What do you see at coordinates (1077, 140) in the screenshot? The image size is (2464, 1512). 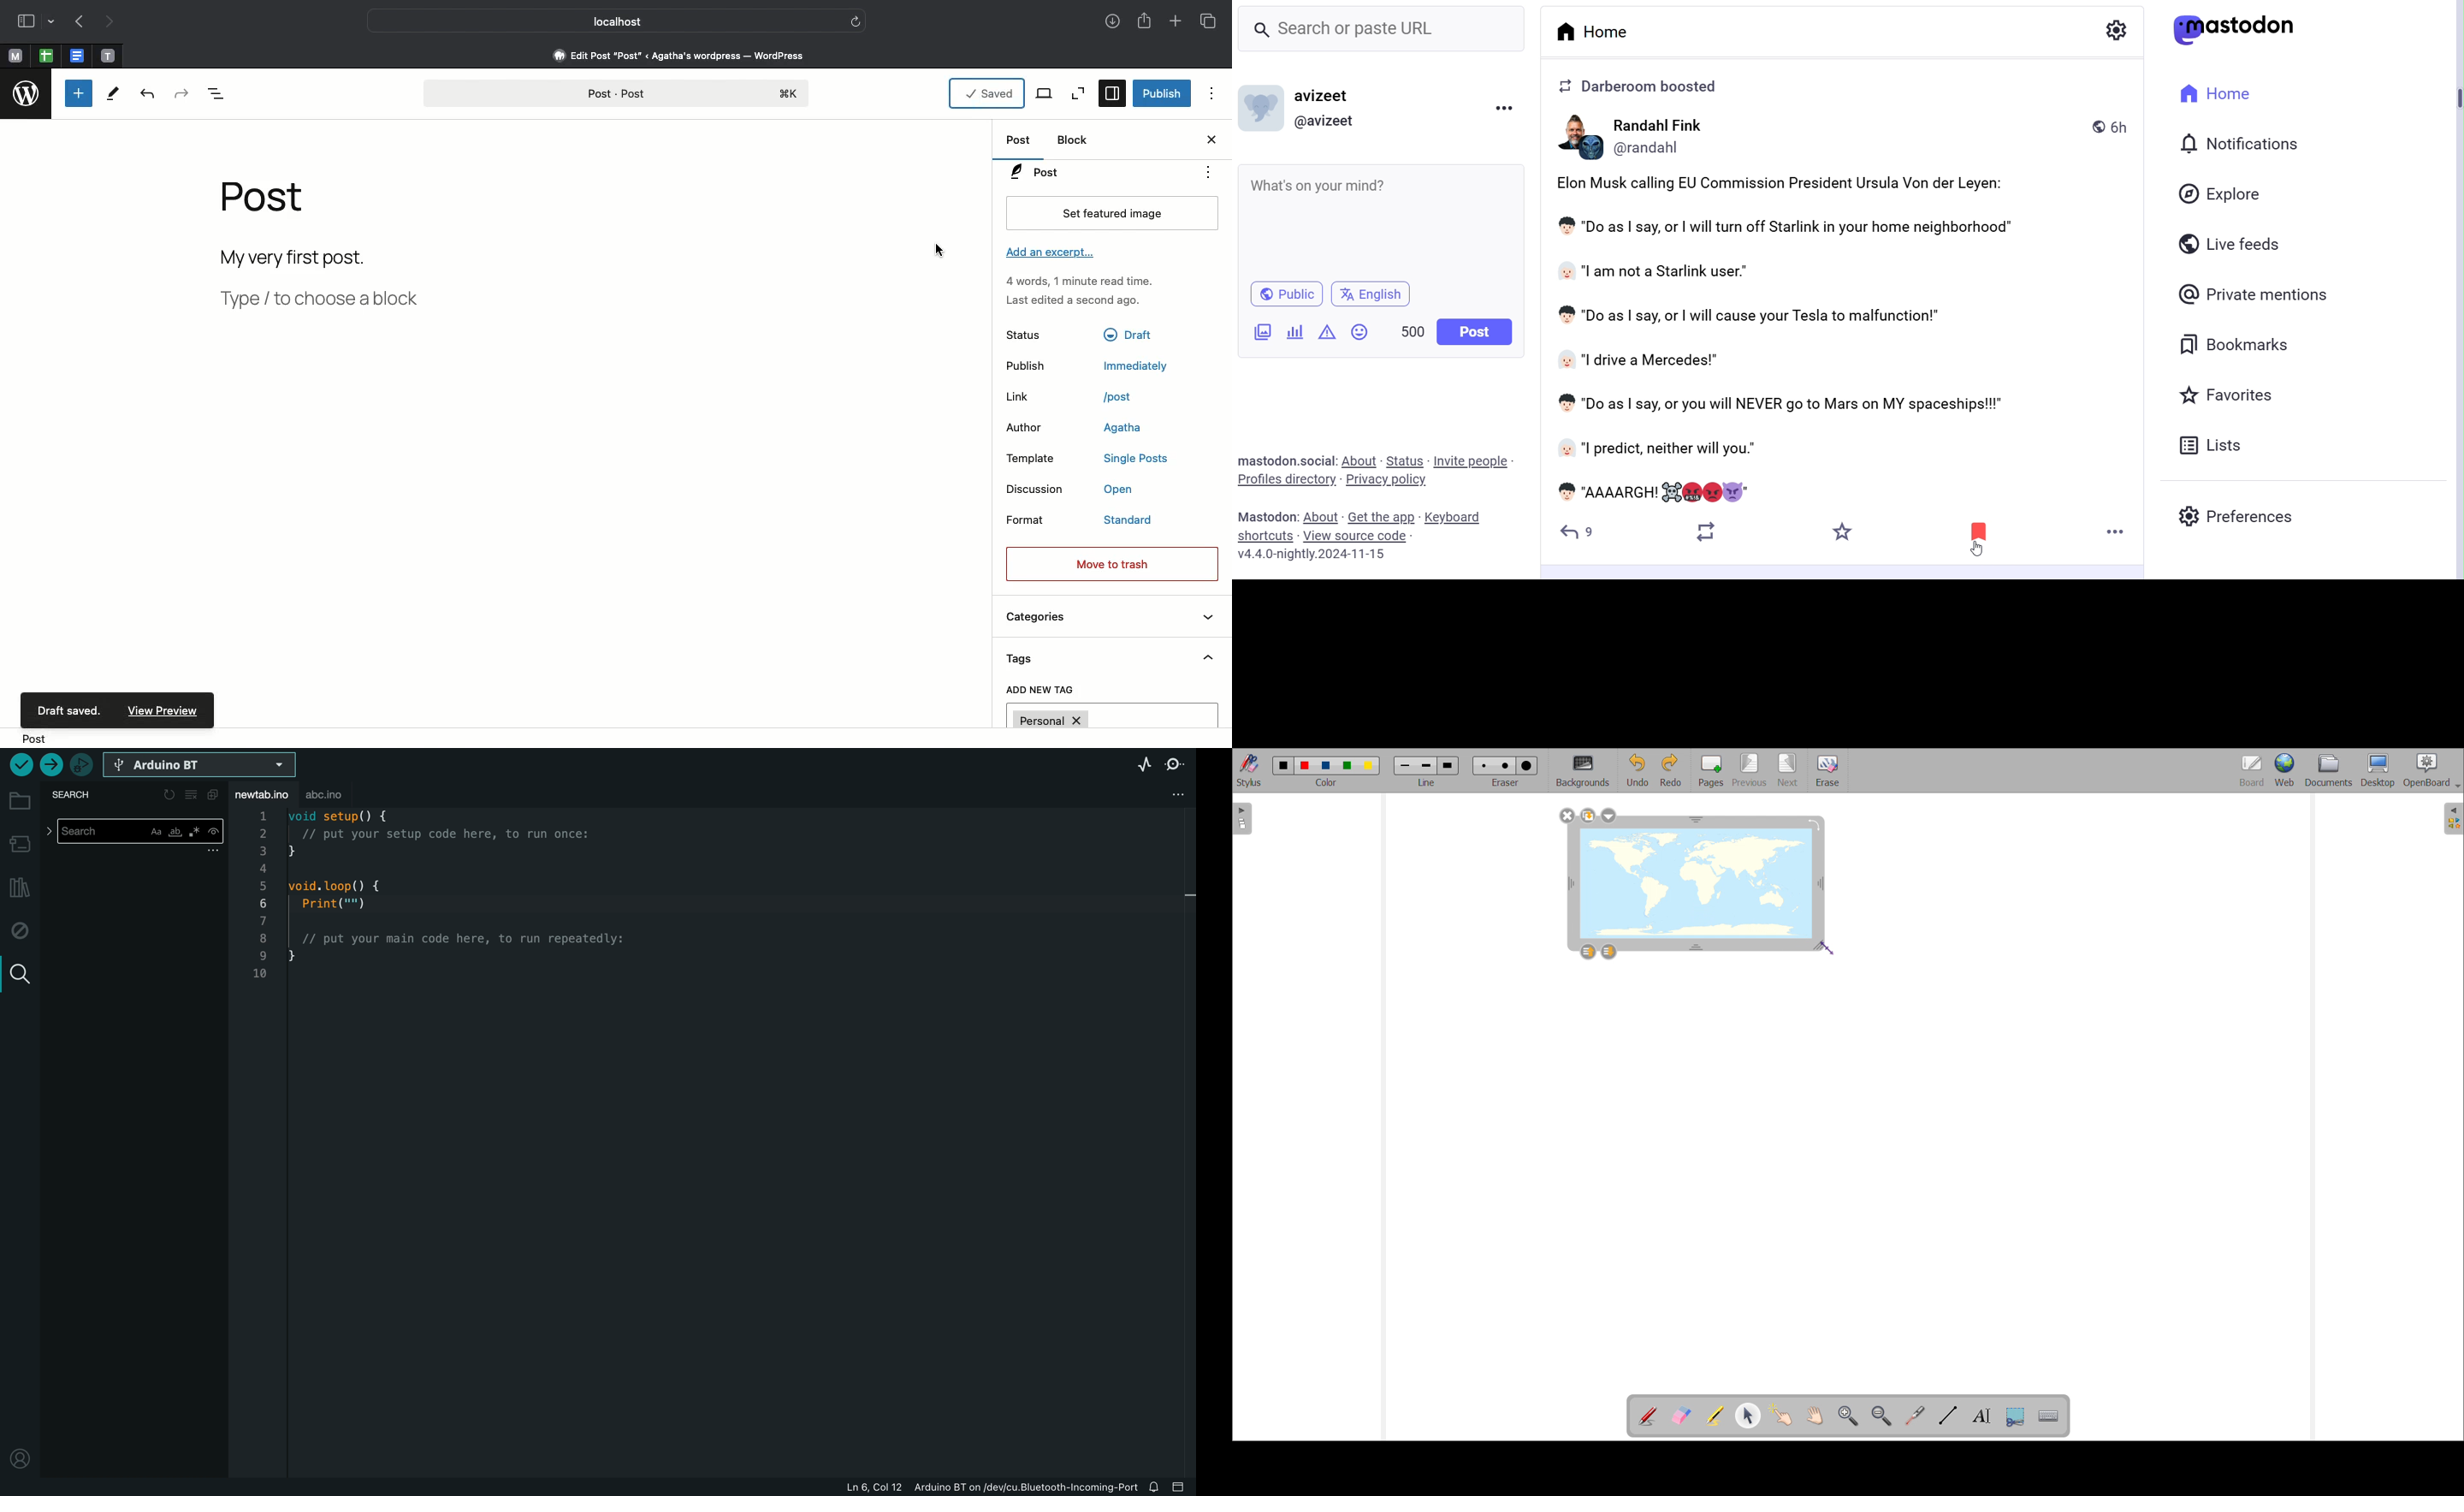 I see `Block` at bounding box center [1077, 140].